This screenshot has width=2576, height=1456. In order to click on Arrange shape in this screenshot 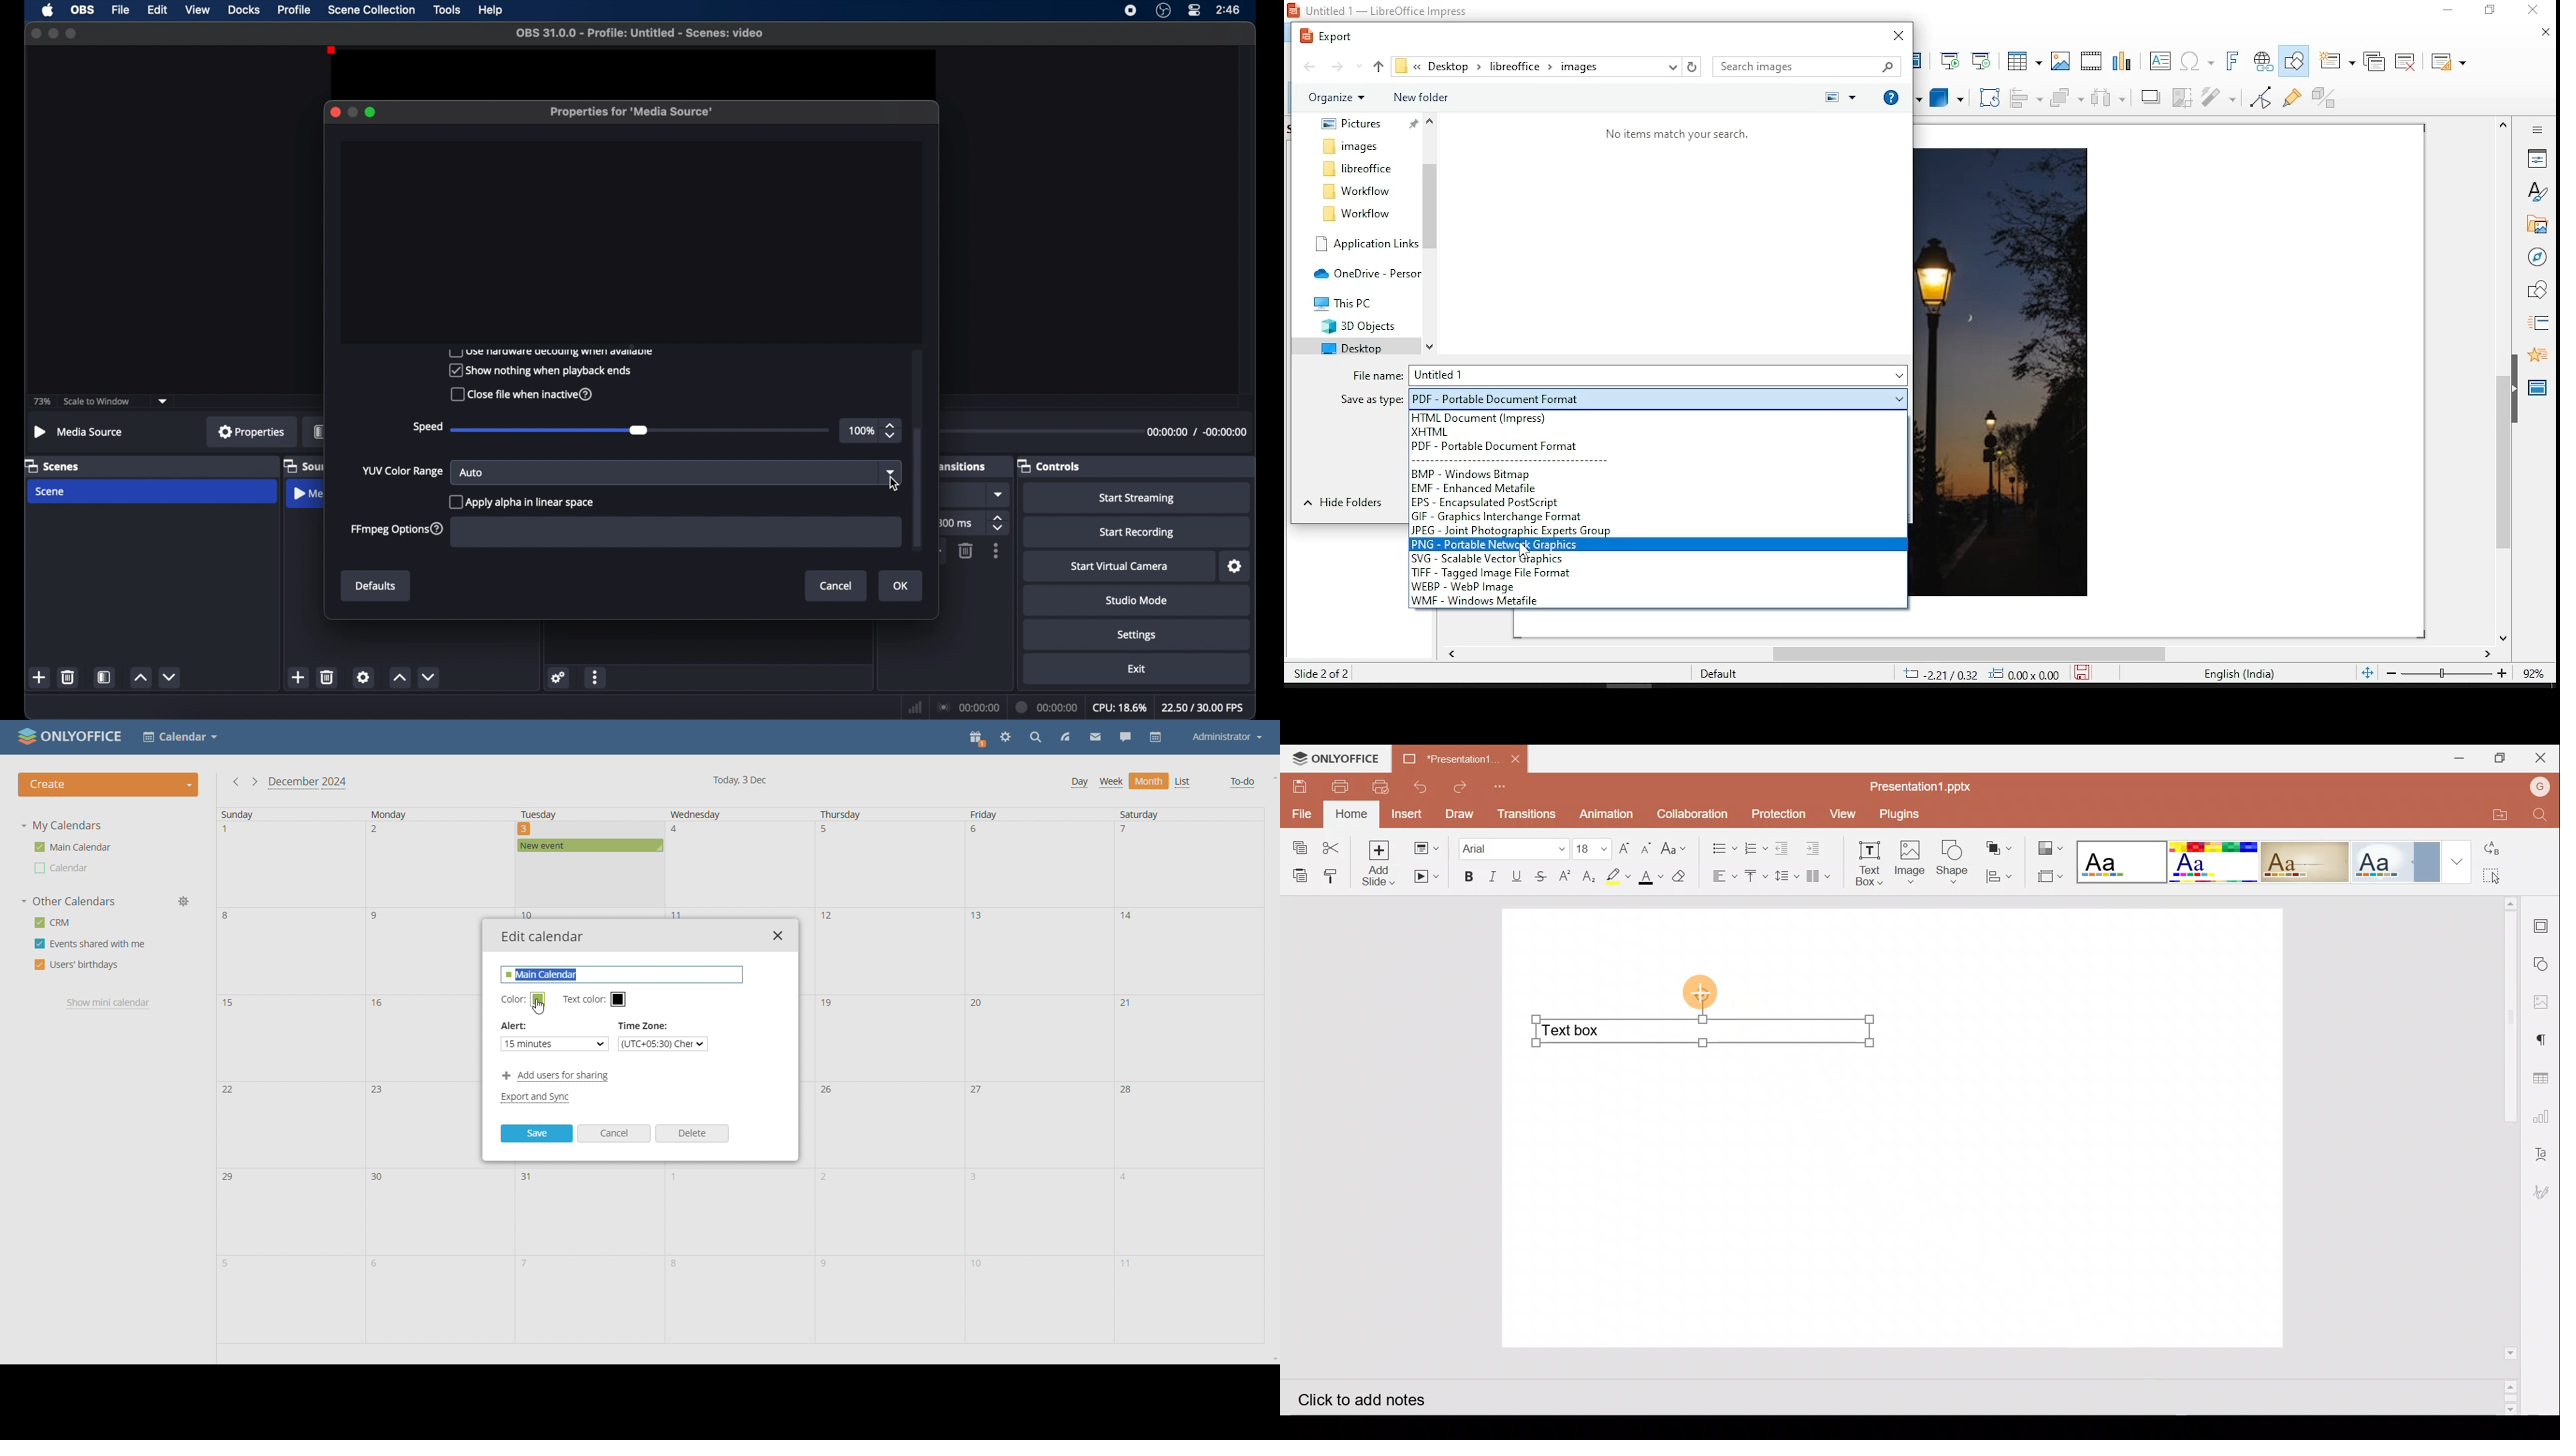, I will do `click(2001, 848)`.